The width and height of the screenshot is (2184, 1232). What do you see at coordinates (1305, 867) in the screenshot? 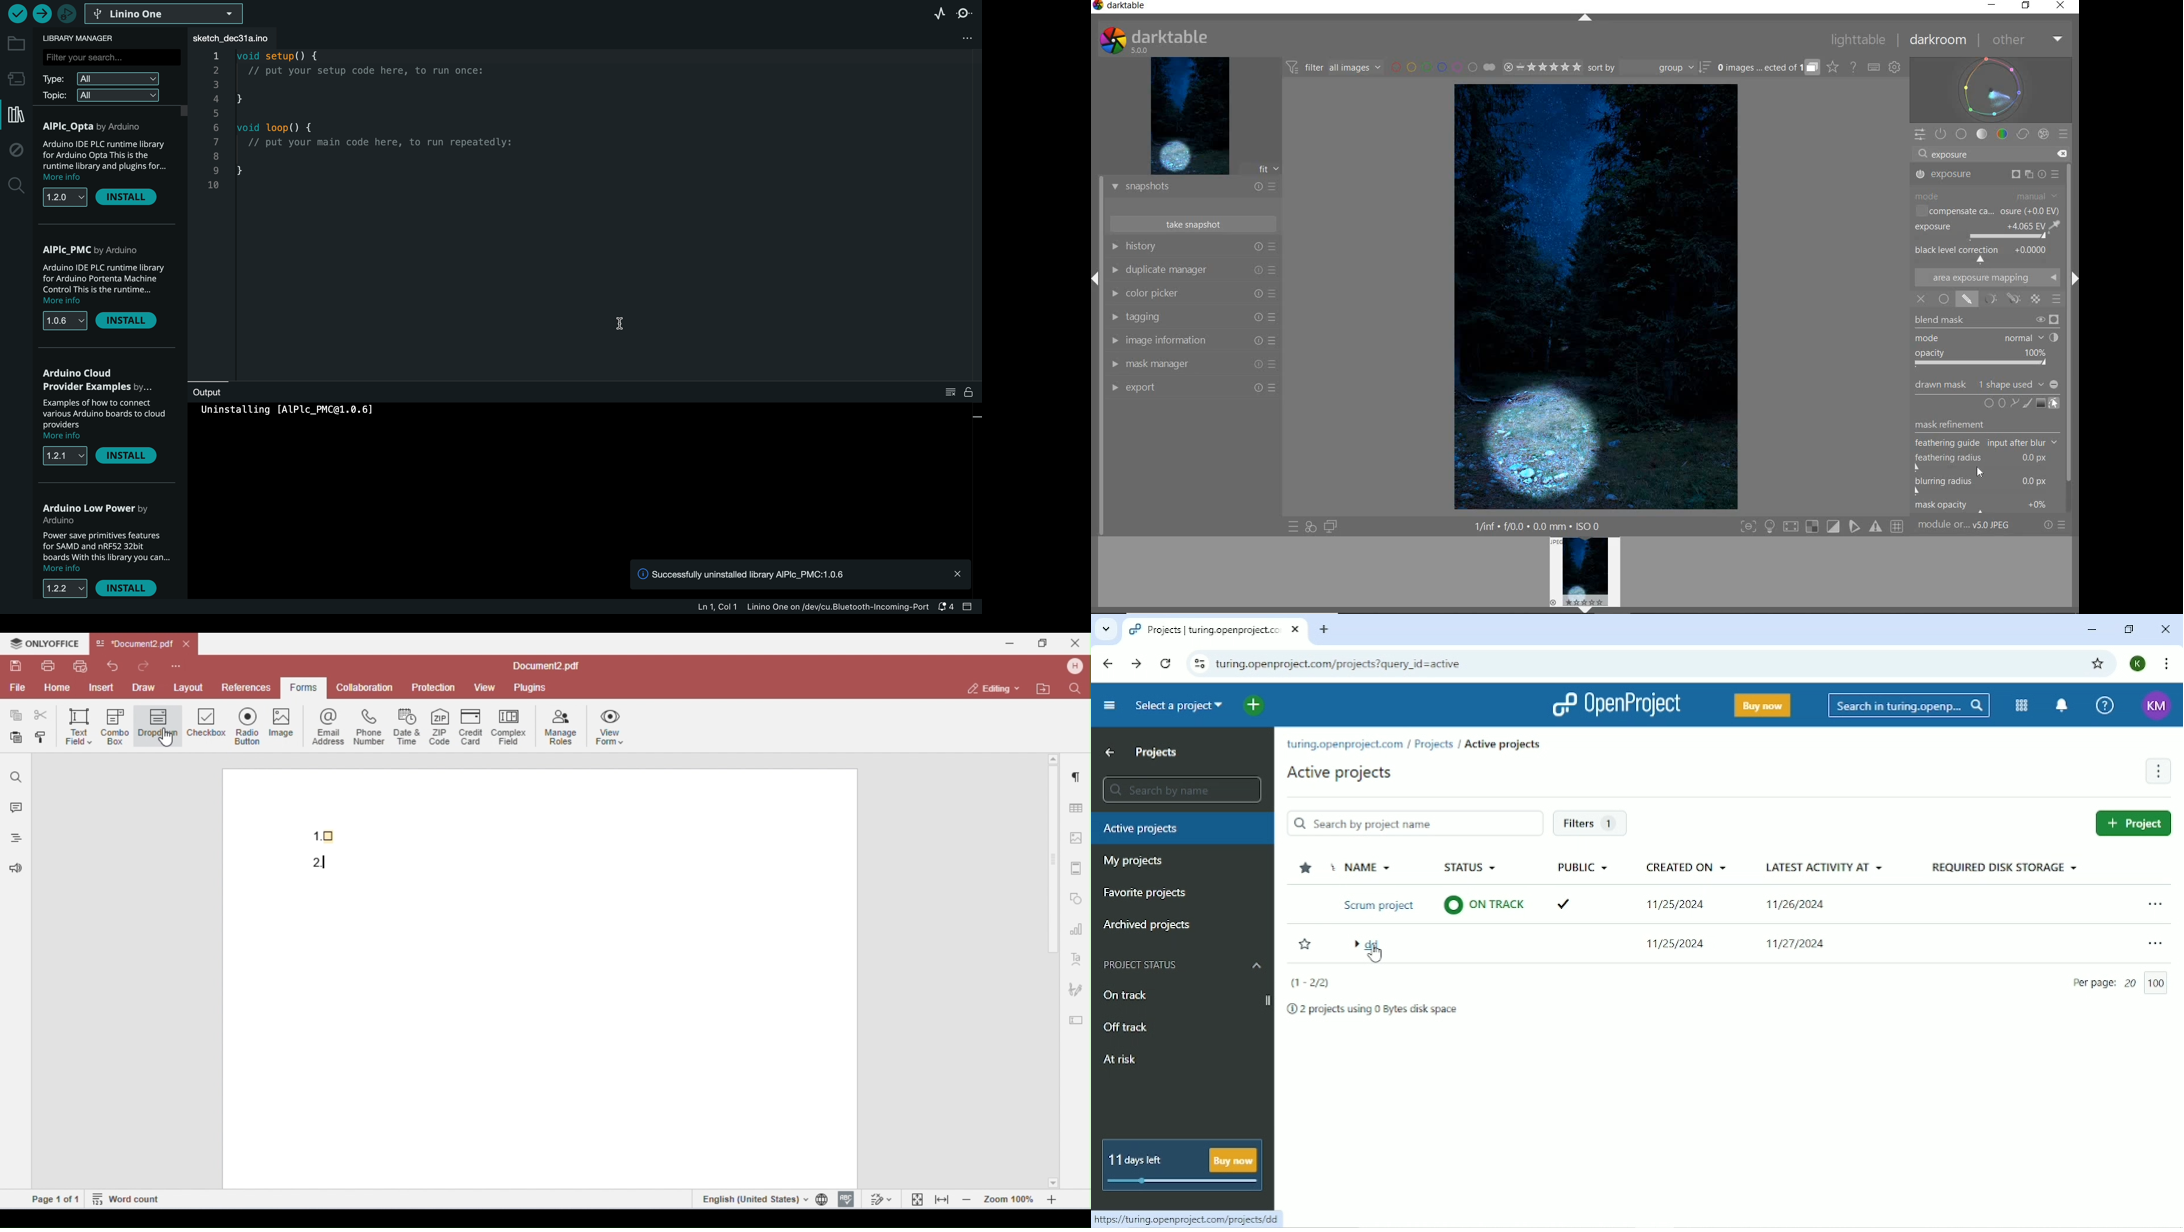
I see `Sort by favorites` at bounding box center [1305, 867].